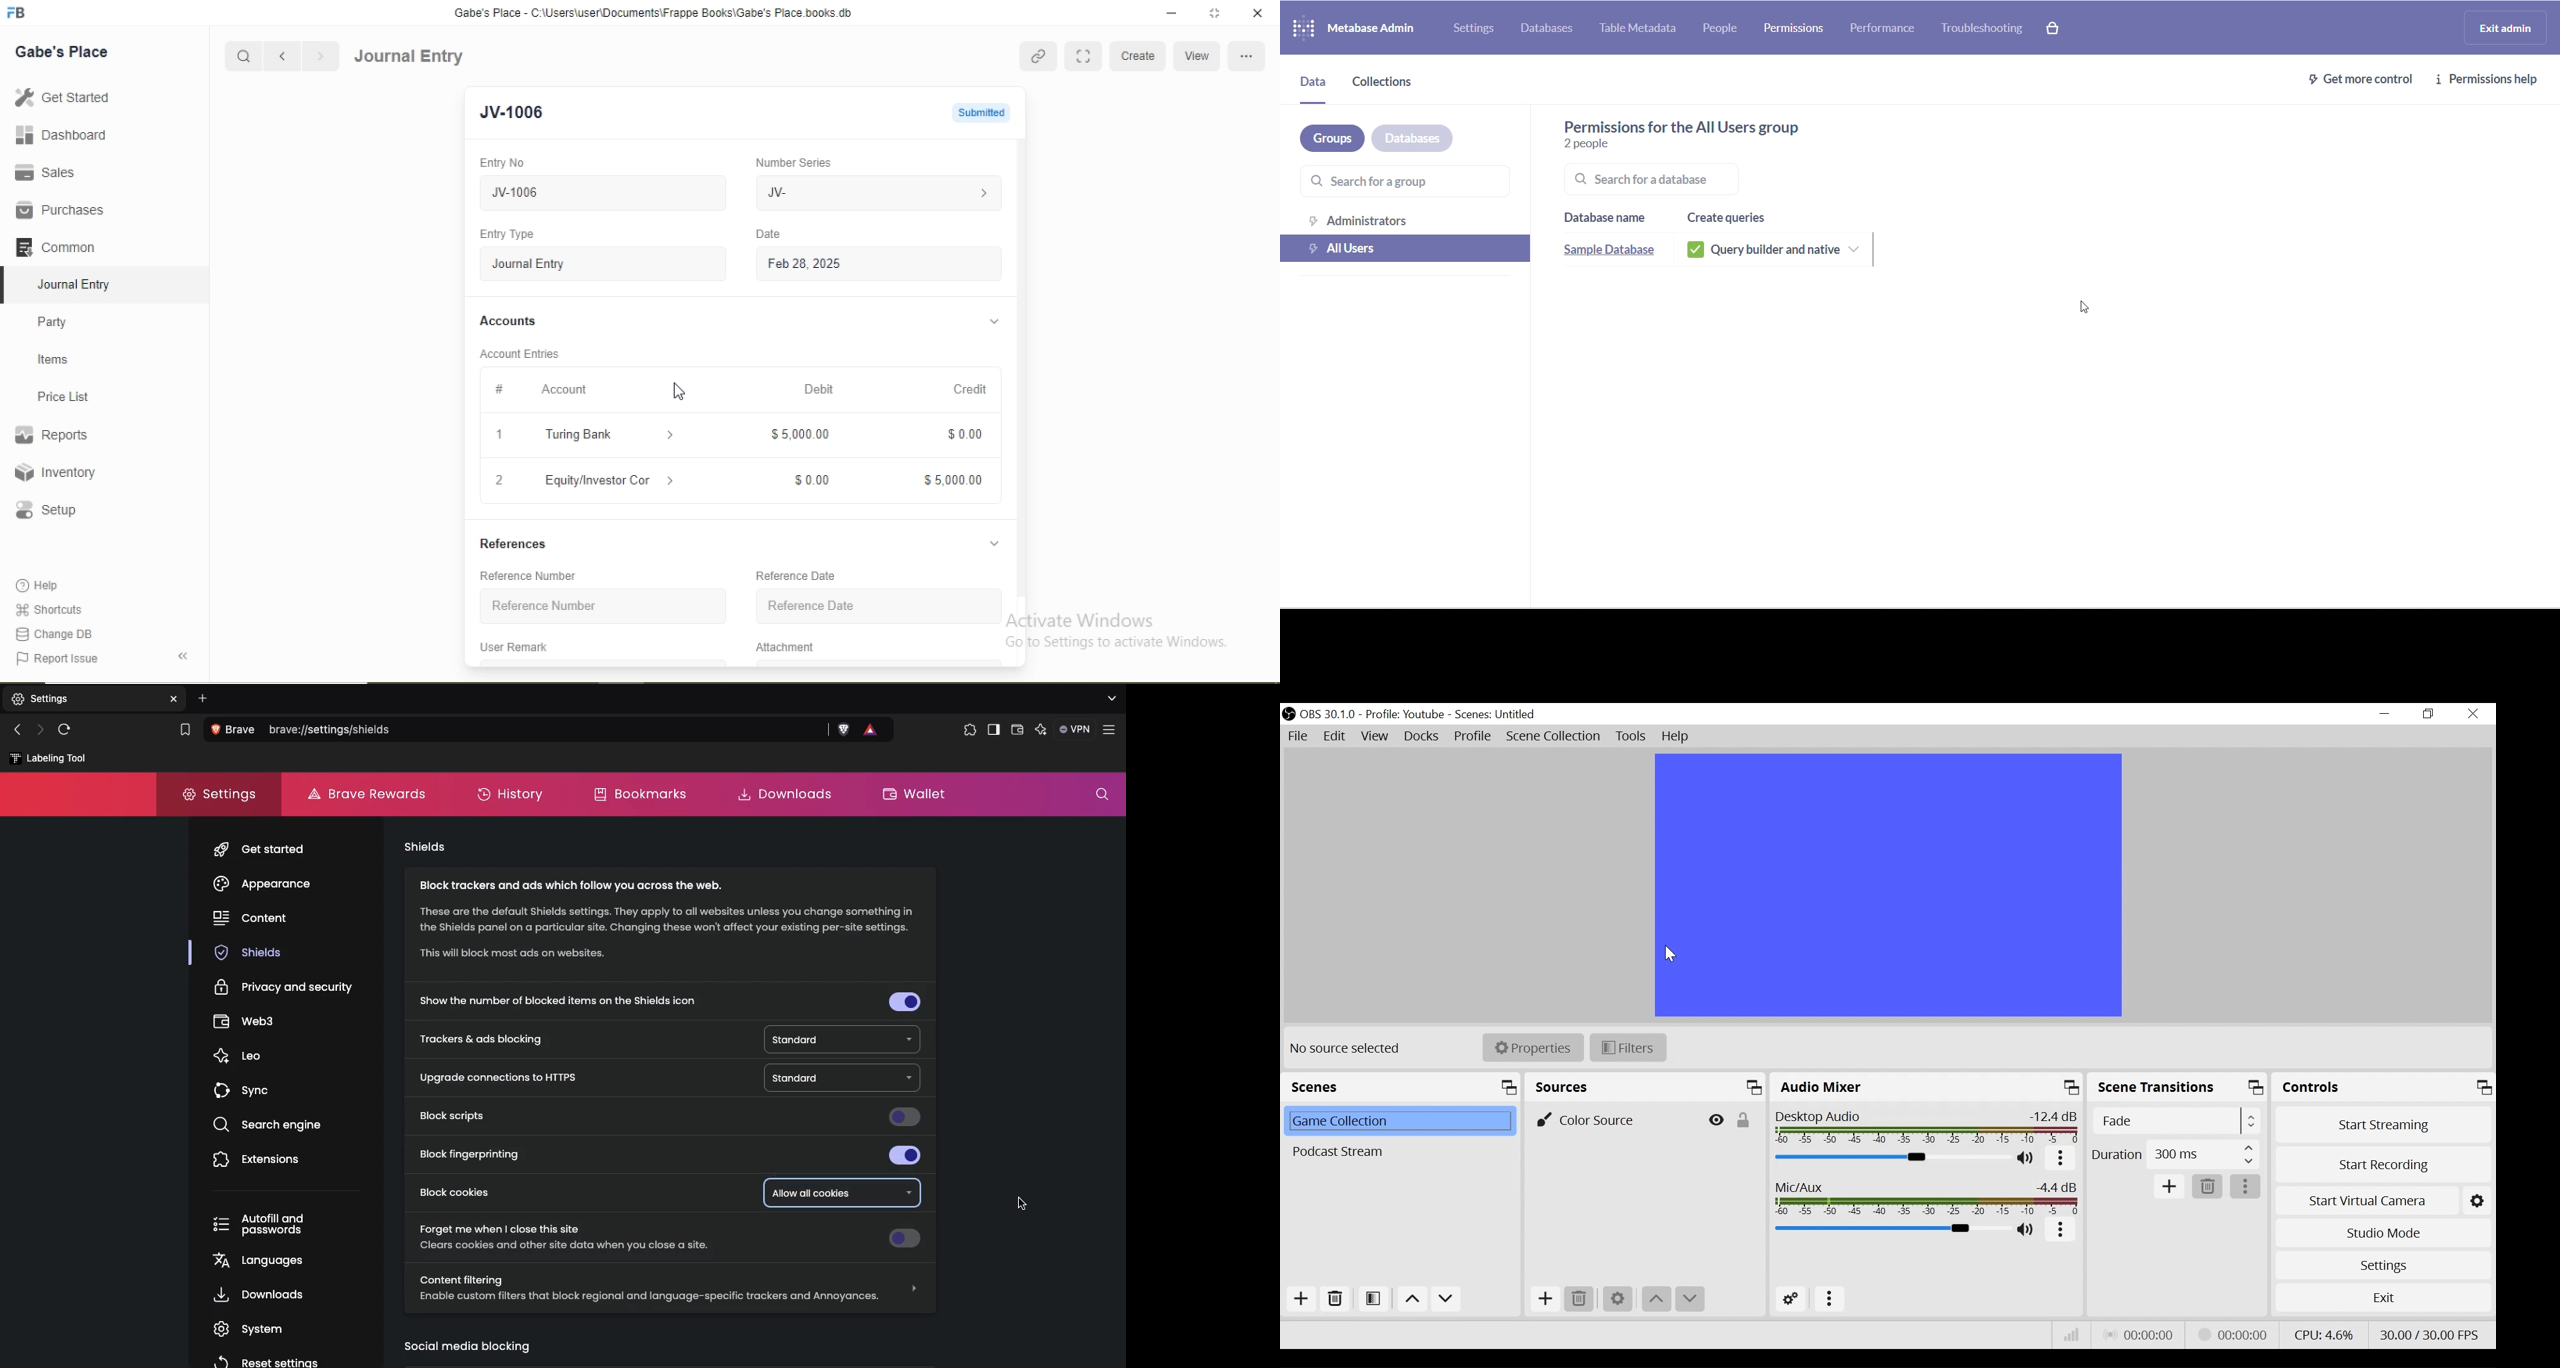 This screenshot has width=2576, height=1372. I want to click on Add, so click(2170, 1187).